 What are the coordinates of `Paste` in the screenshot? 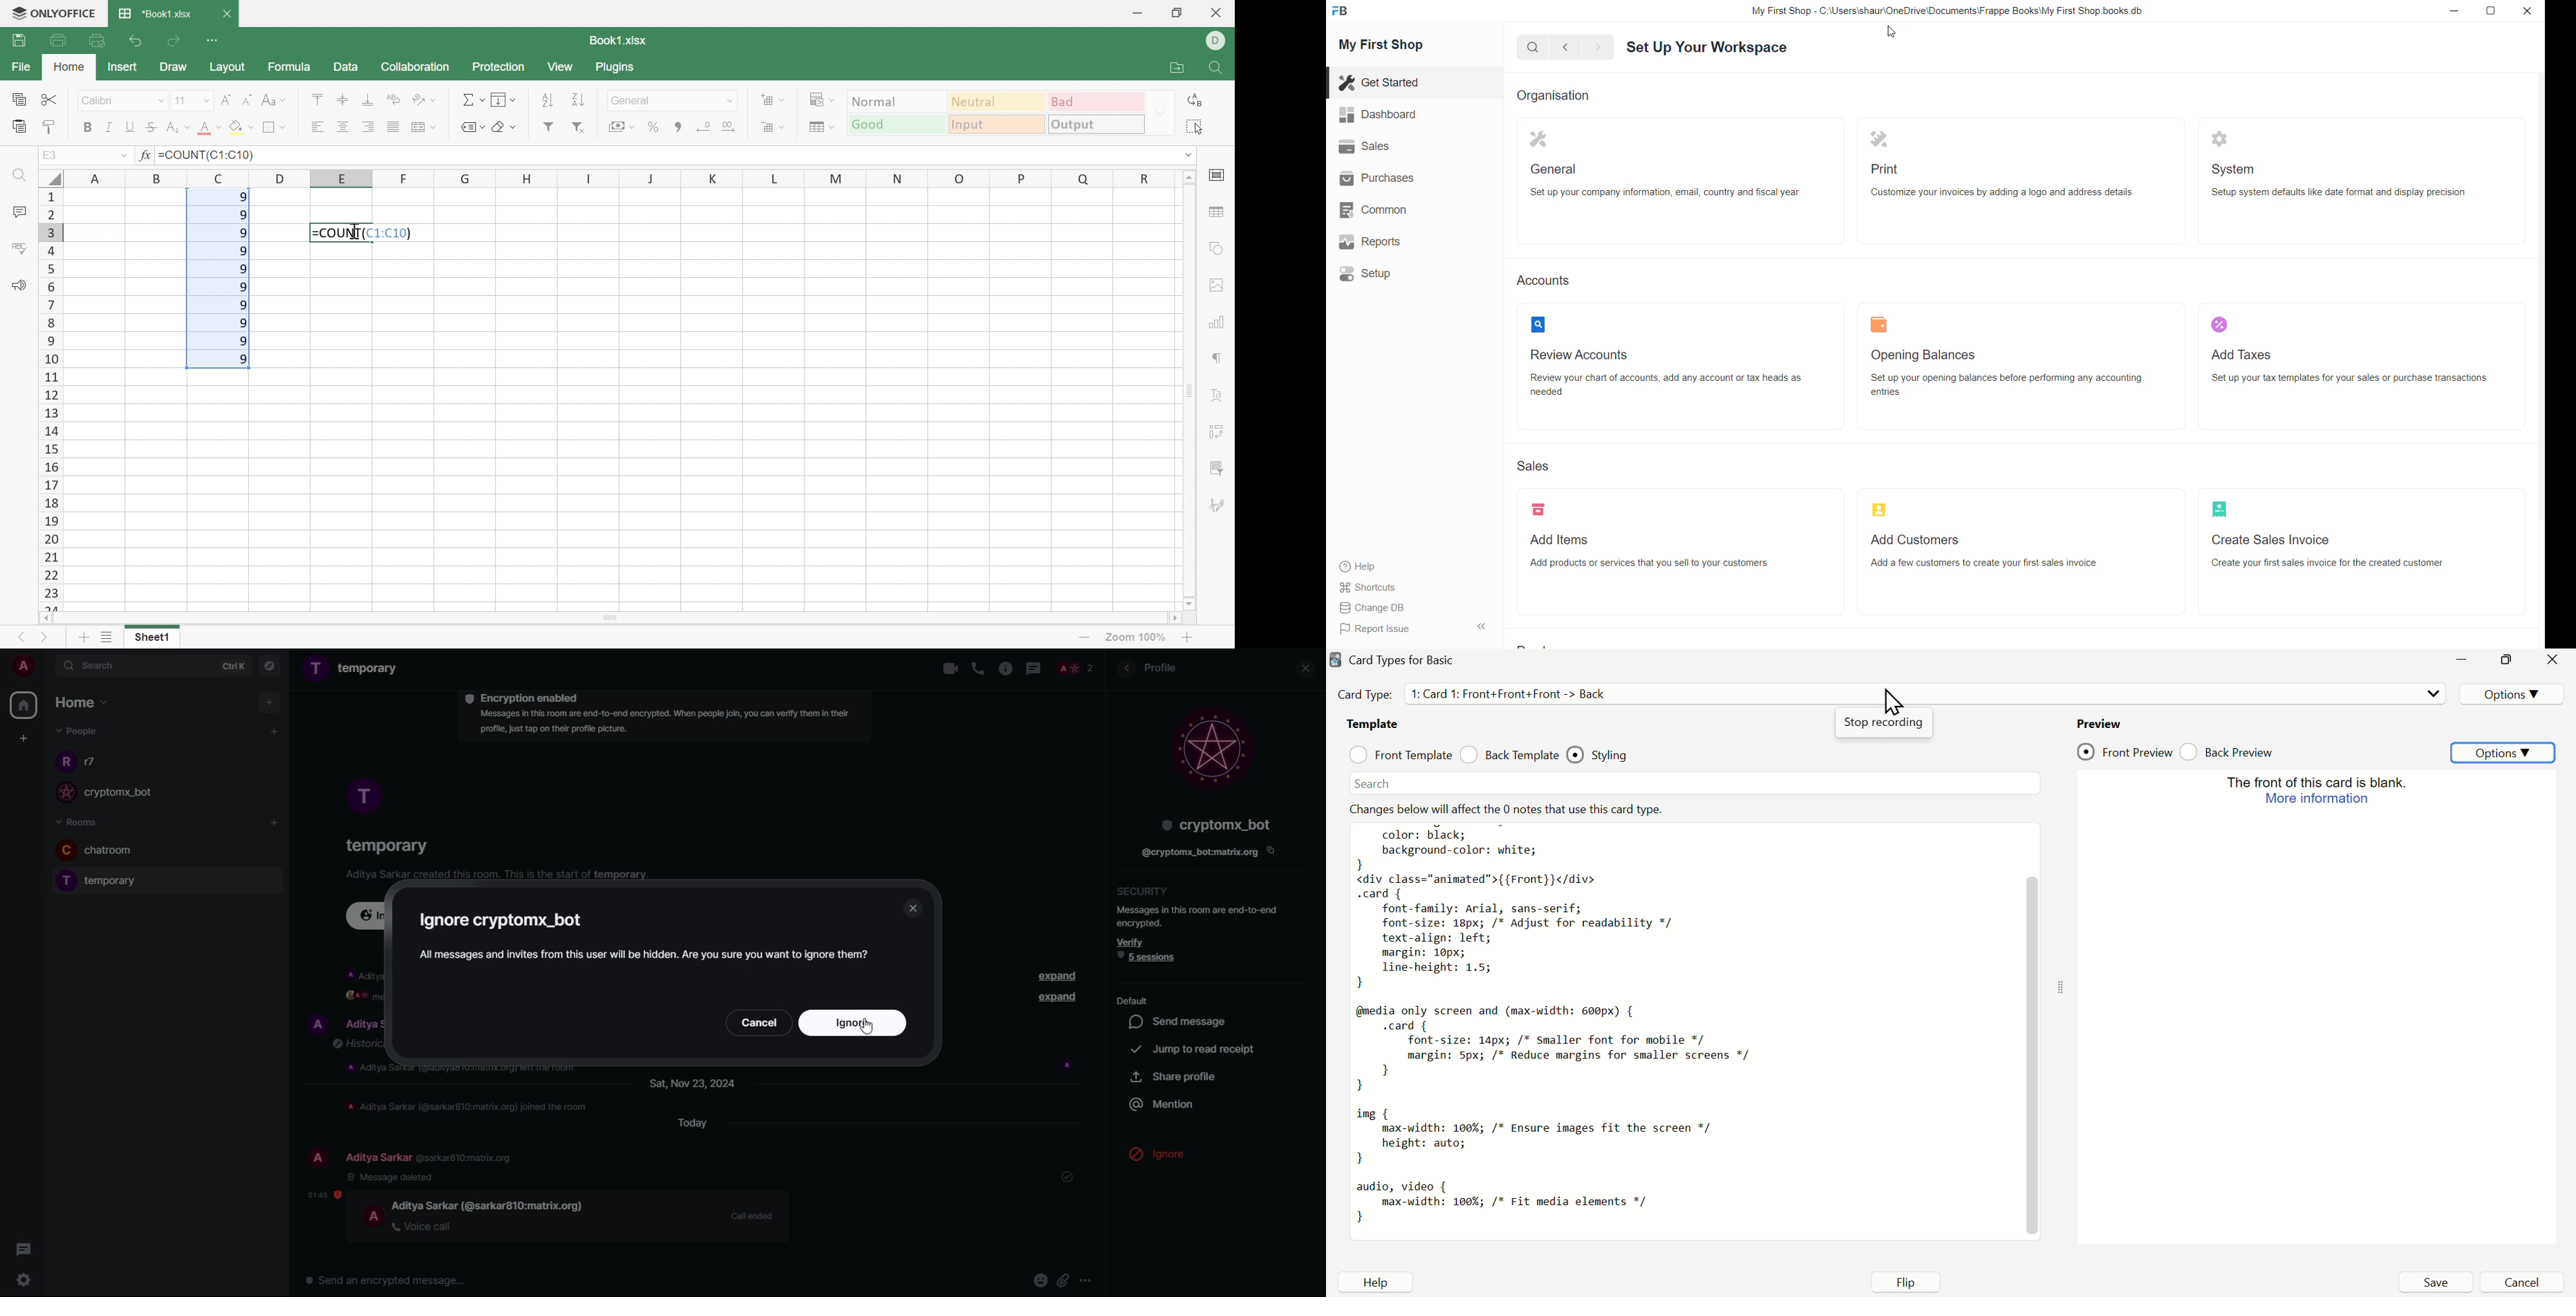 It's located at (19, 127).